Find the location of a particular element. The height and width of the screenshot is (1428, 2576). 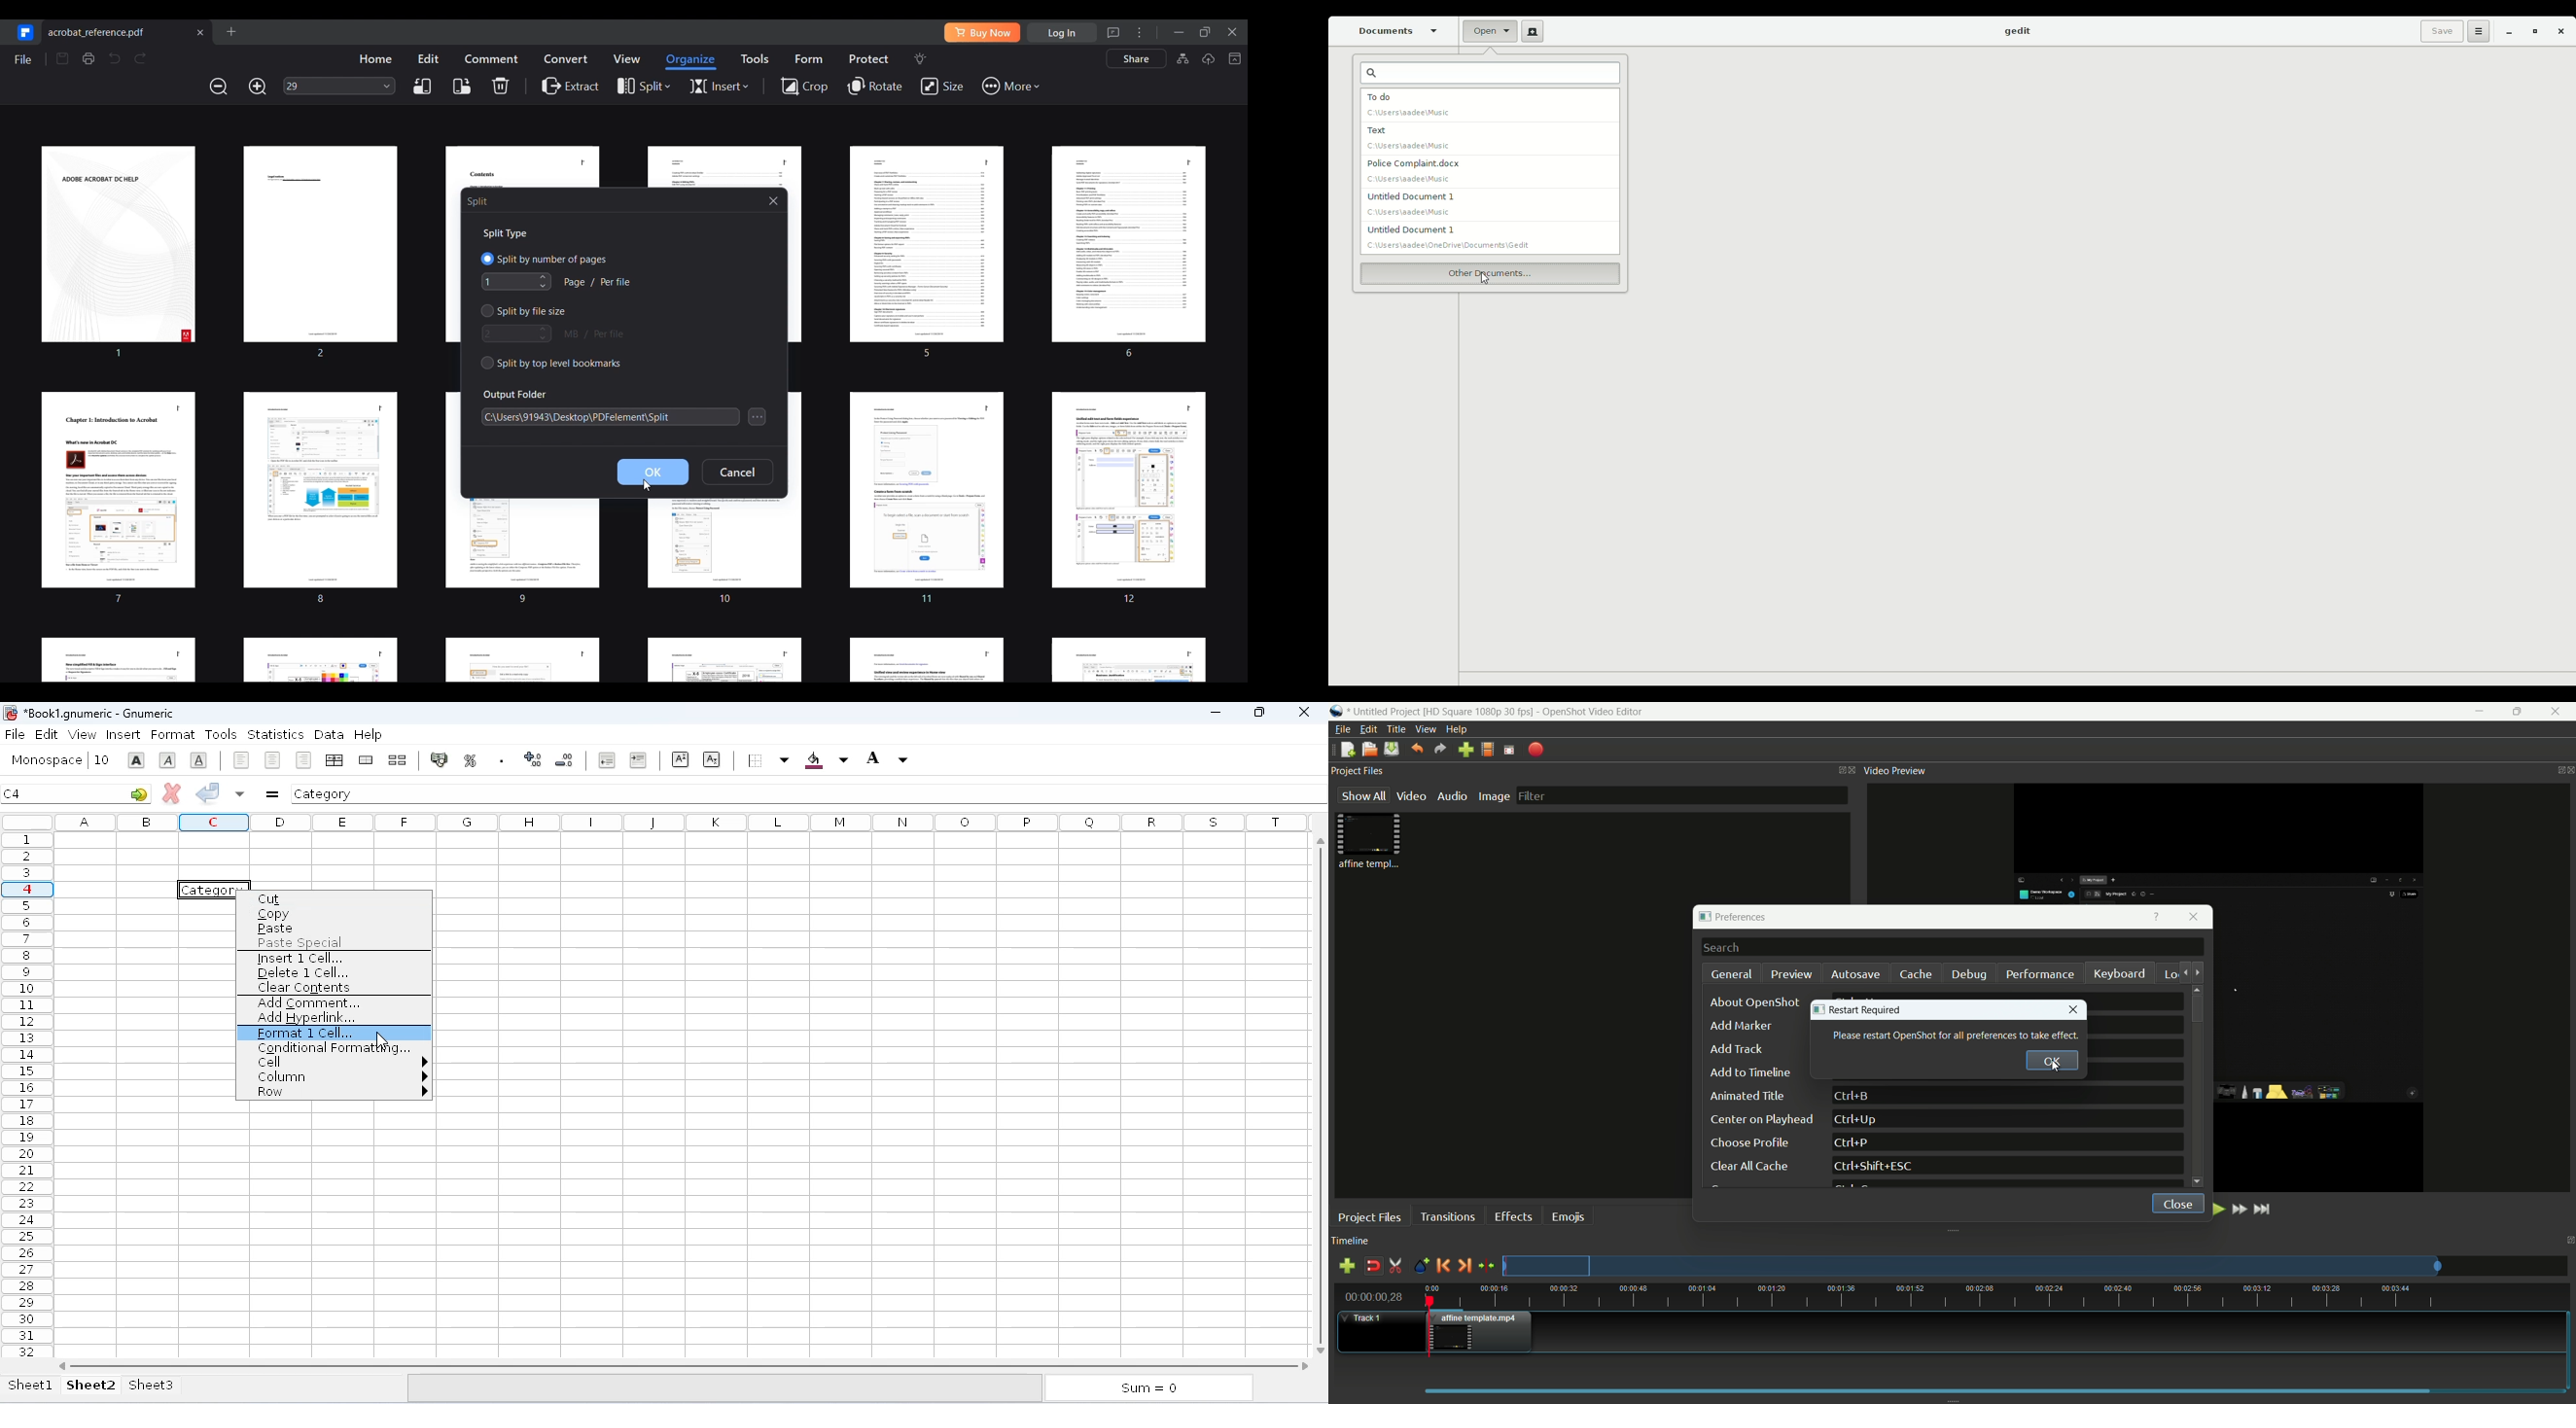

Split PDF by number of specified pages is located at coordinates (543, 259).